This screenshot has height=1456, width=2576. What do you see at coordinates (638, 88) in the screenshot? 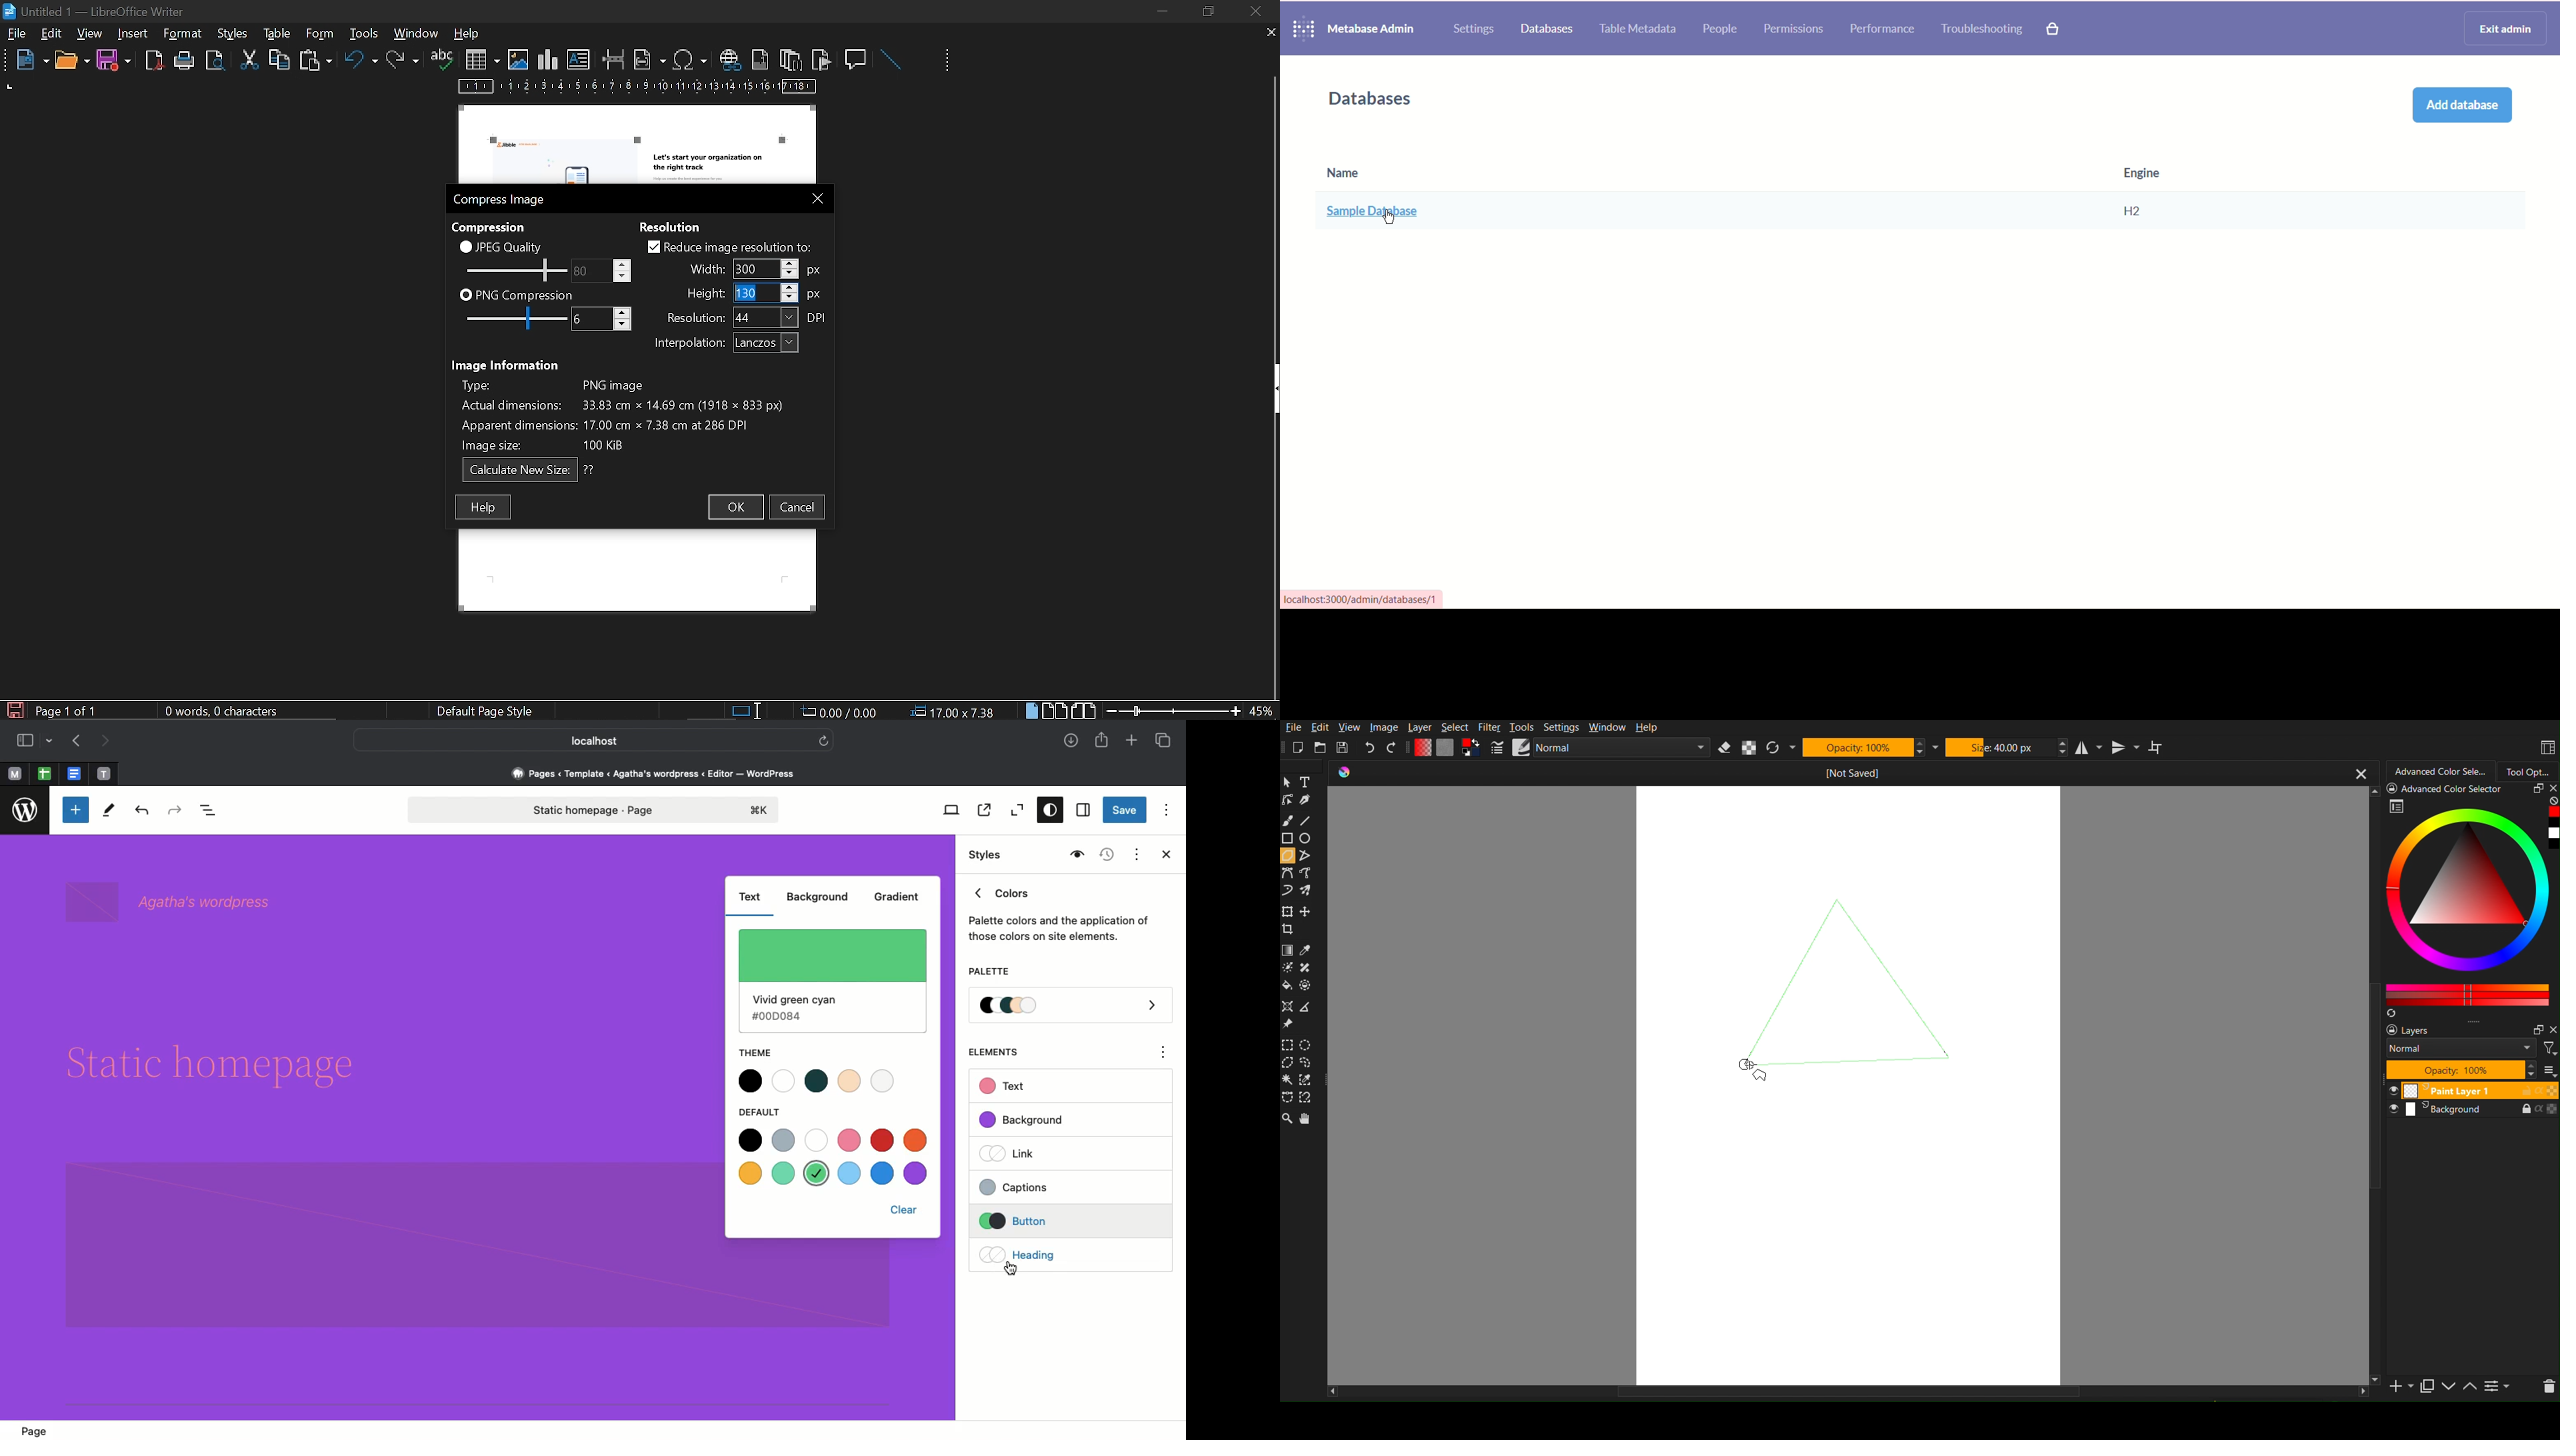
I see `scale` at bounding box center [638, 88].